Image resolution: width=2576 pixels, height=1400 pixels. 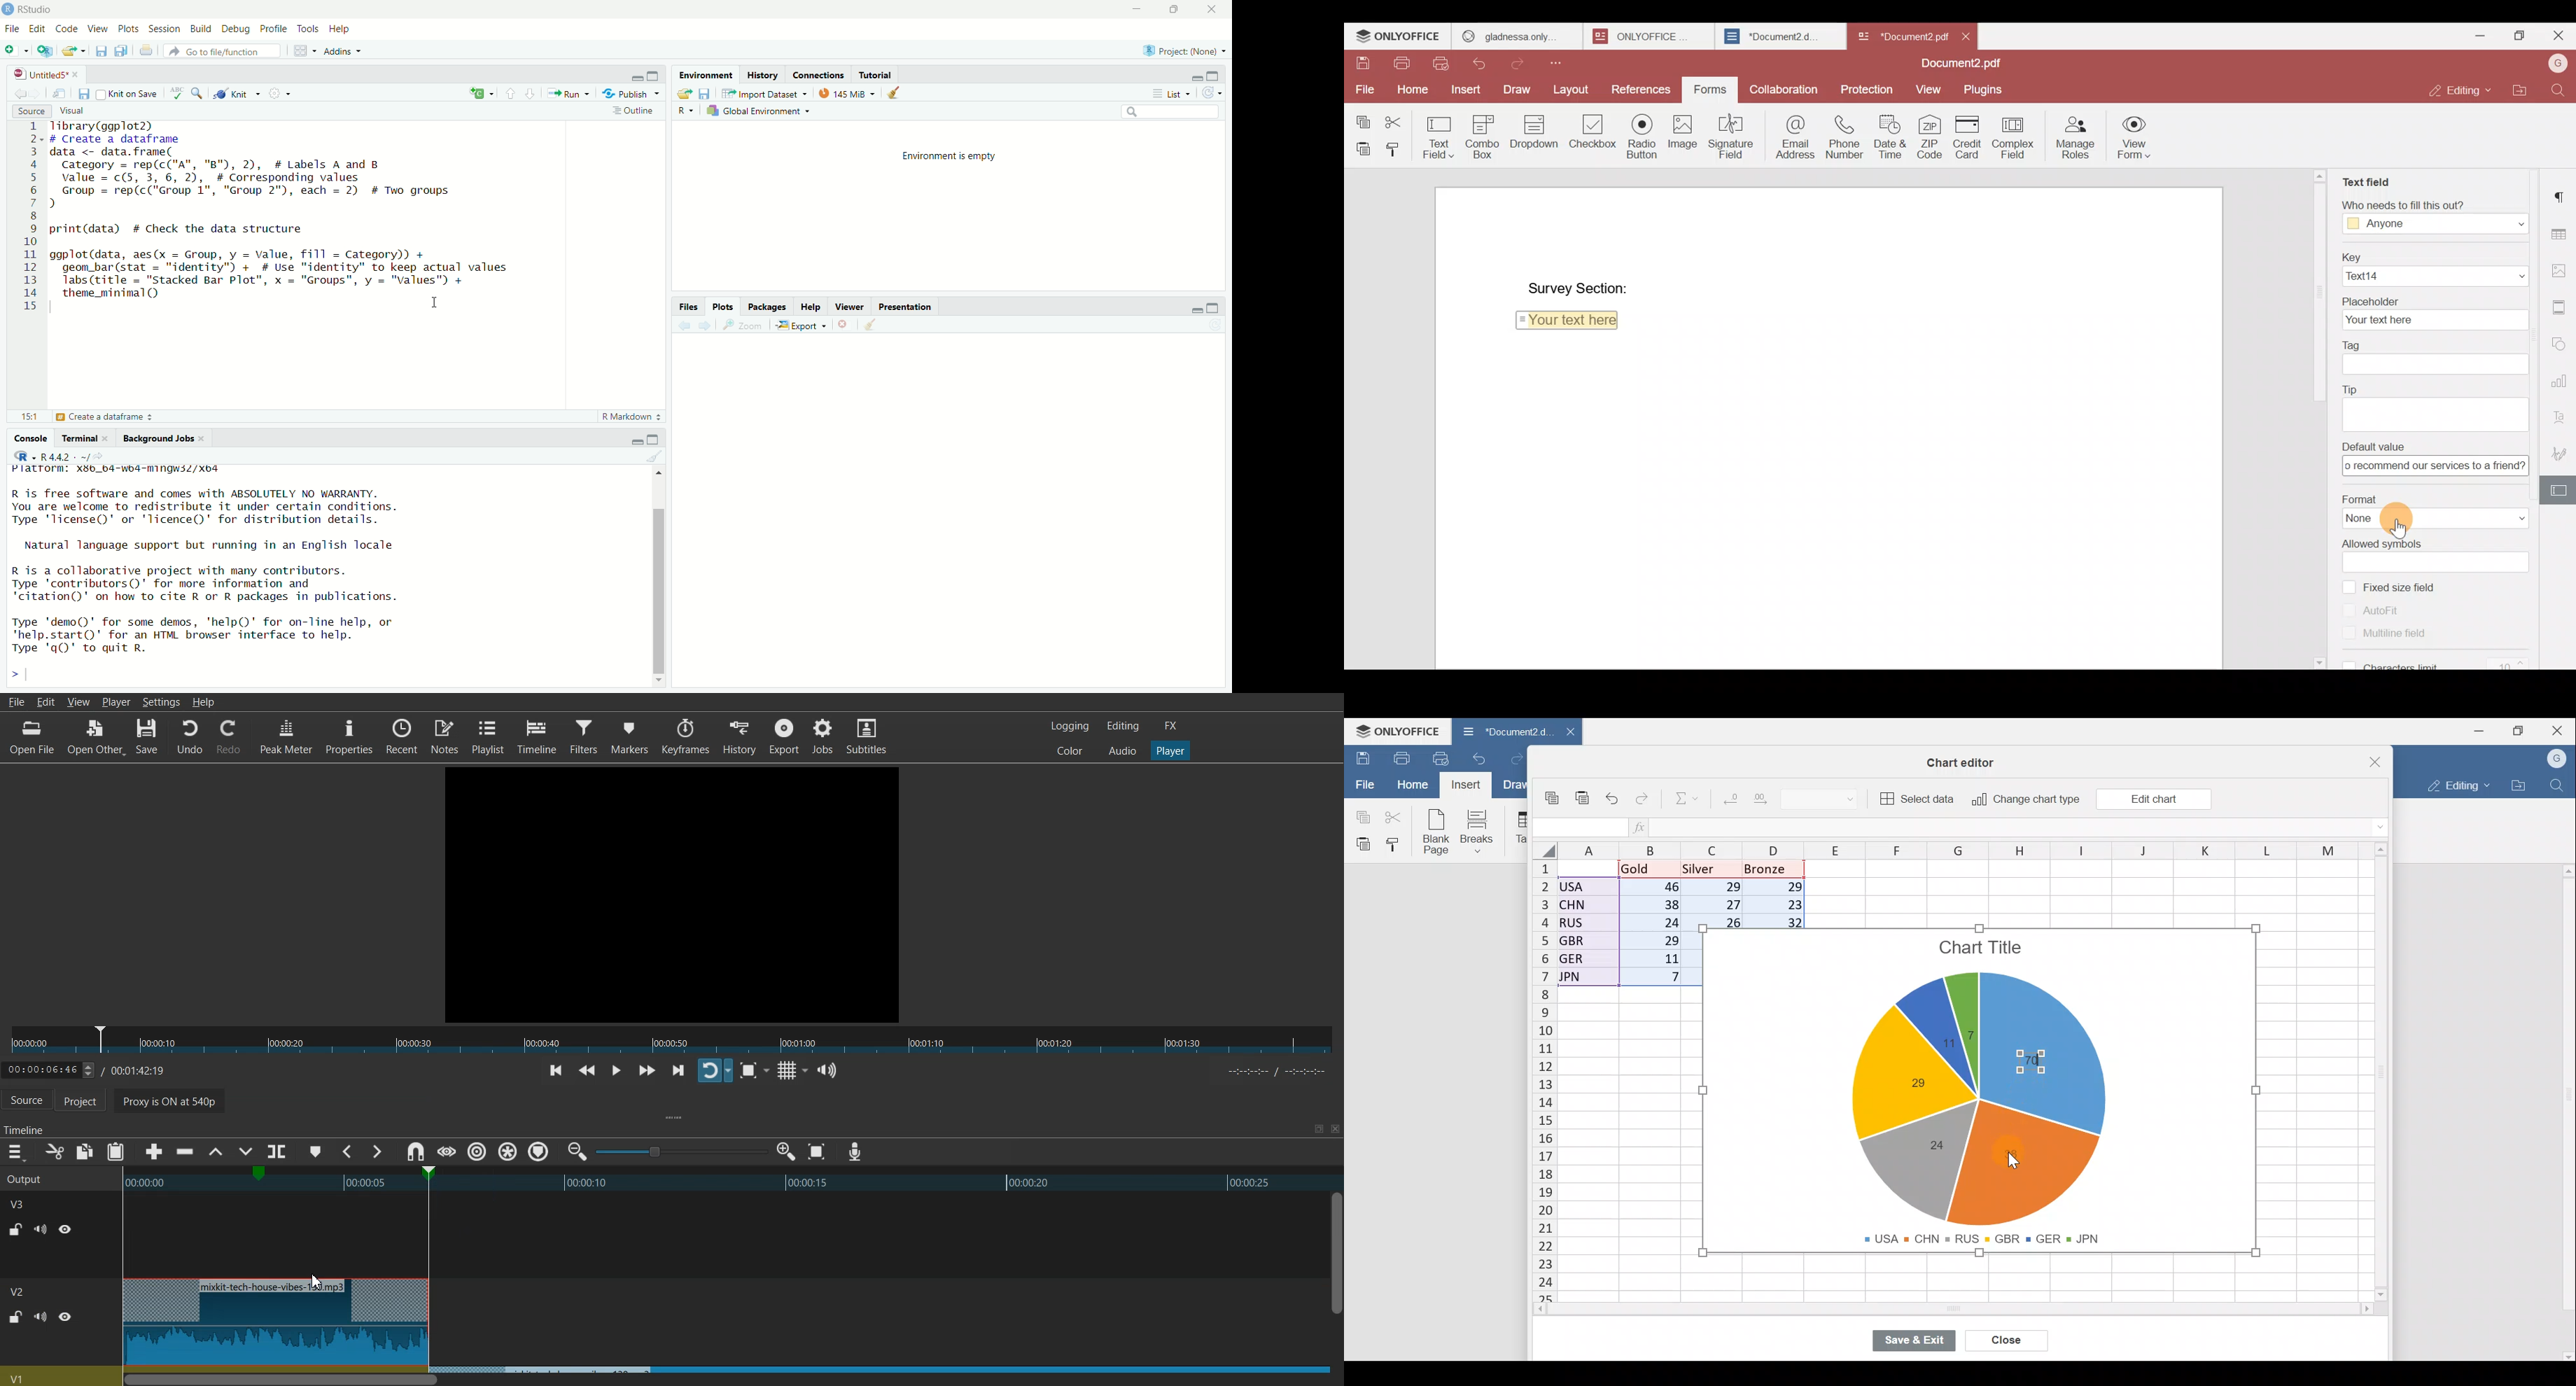 What do you see at coordinates (316, 1152) in the screenshot?
I see `Add marker` at bounding box center [316, 1152].